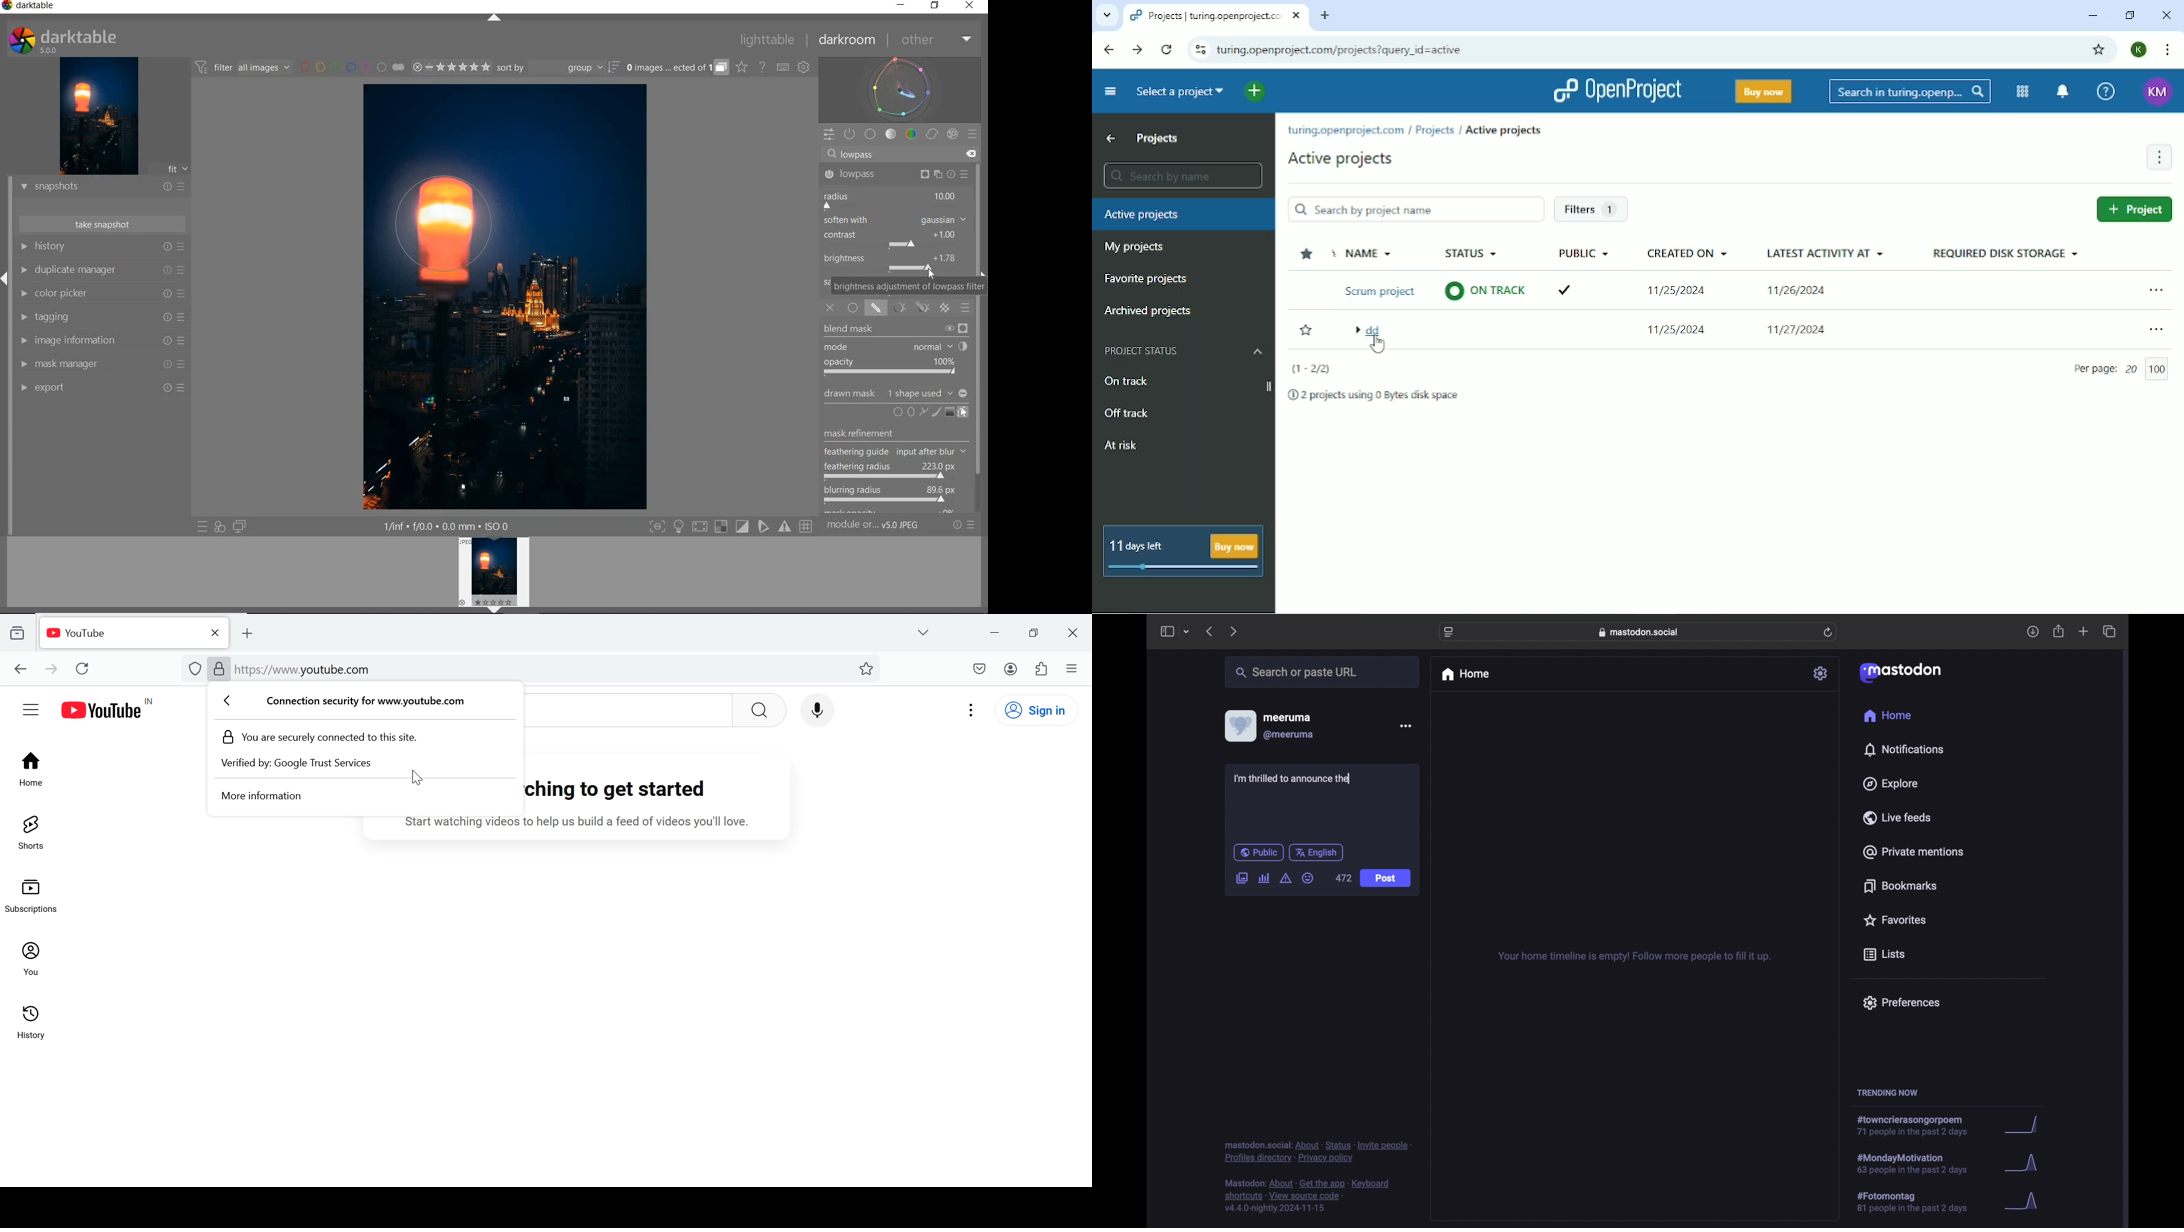 The width and height of the screenshot is (2184, 1232). I want to click on Project status, so click(1184, 350).